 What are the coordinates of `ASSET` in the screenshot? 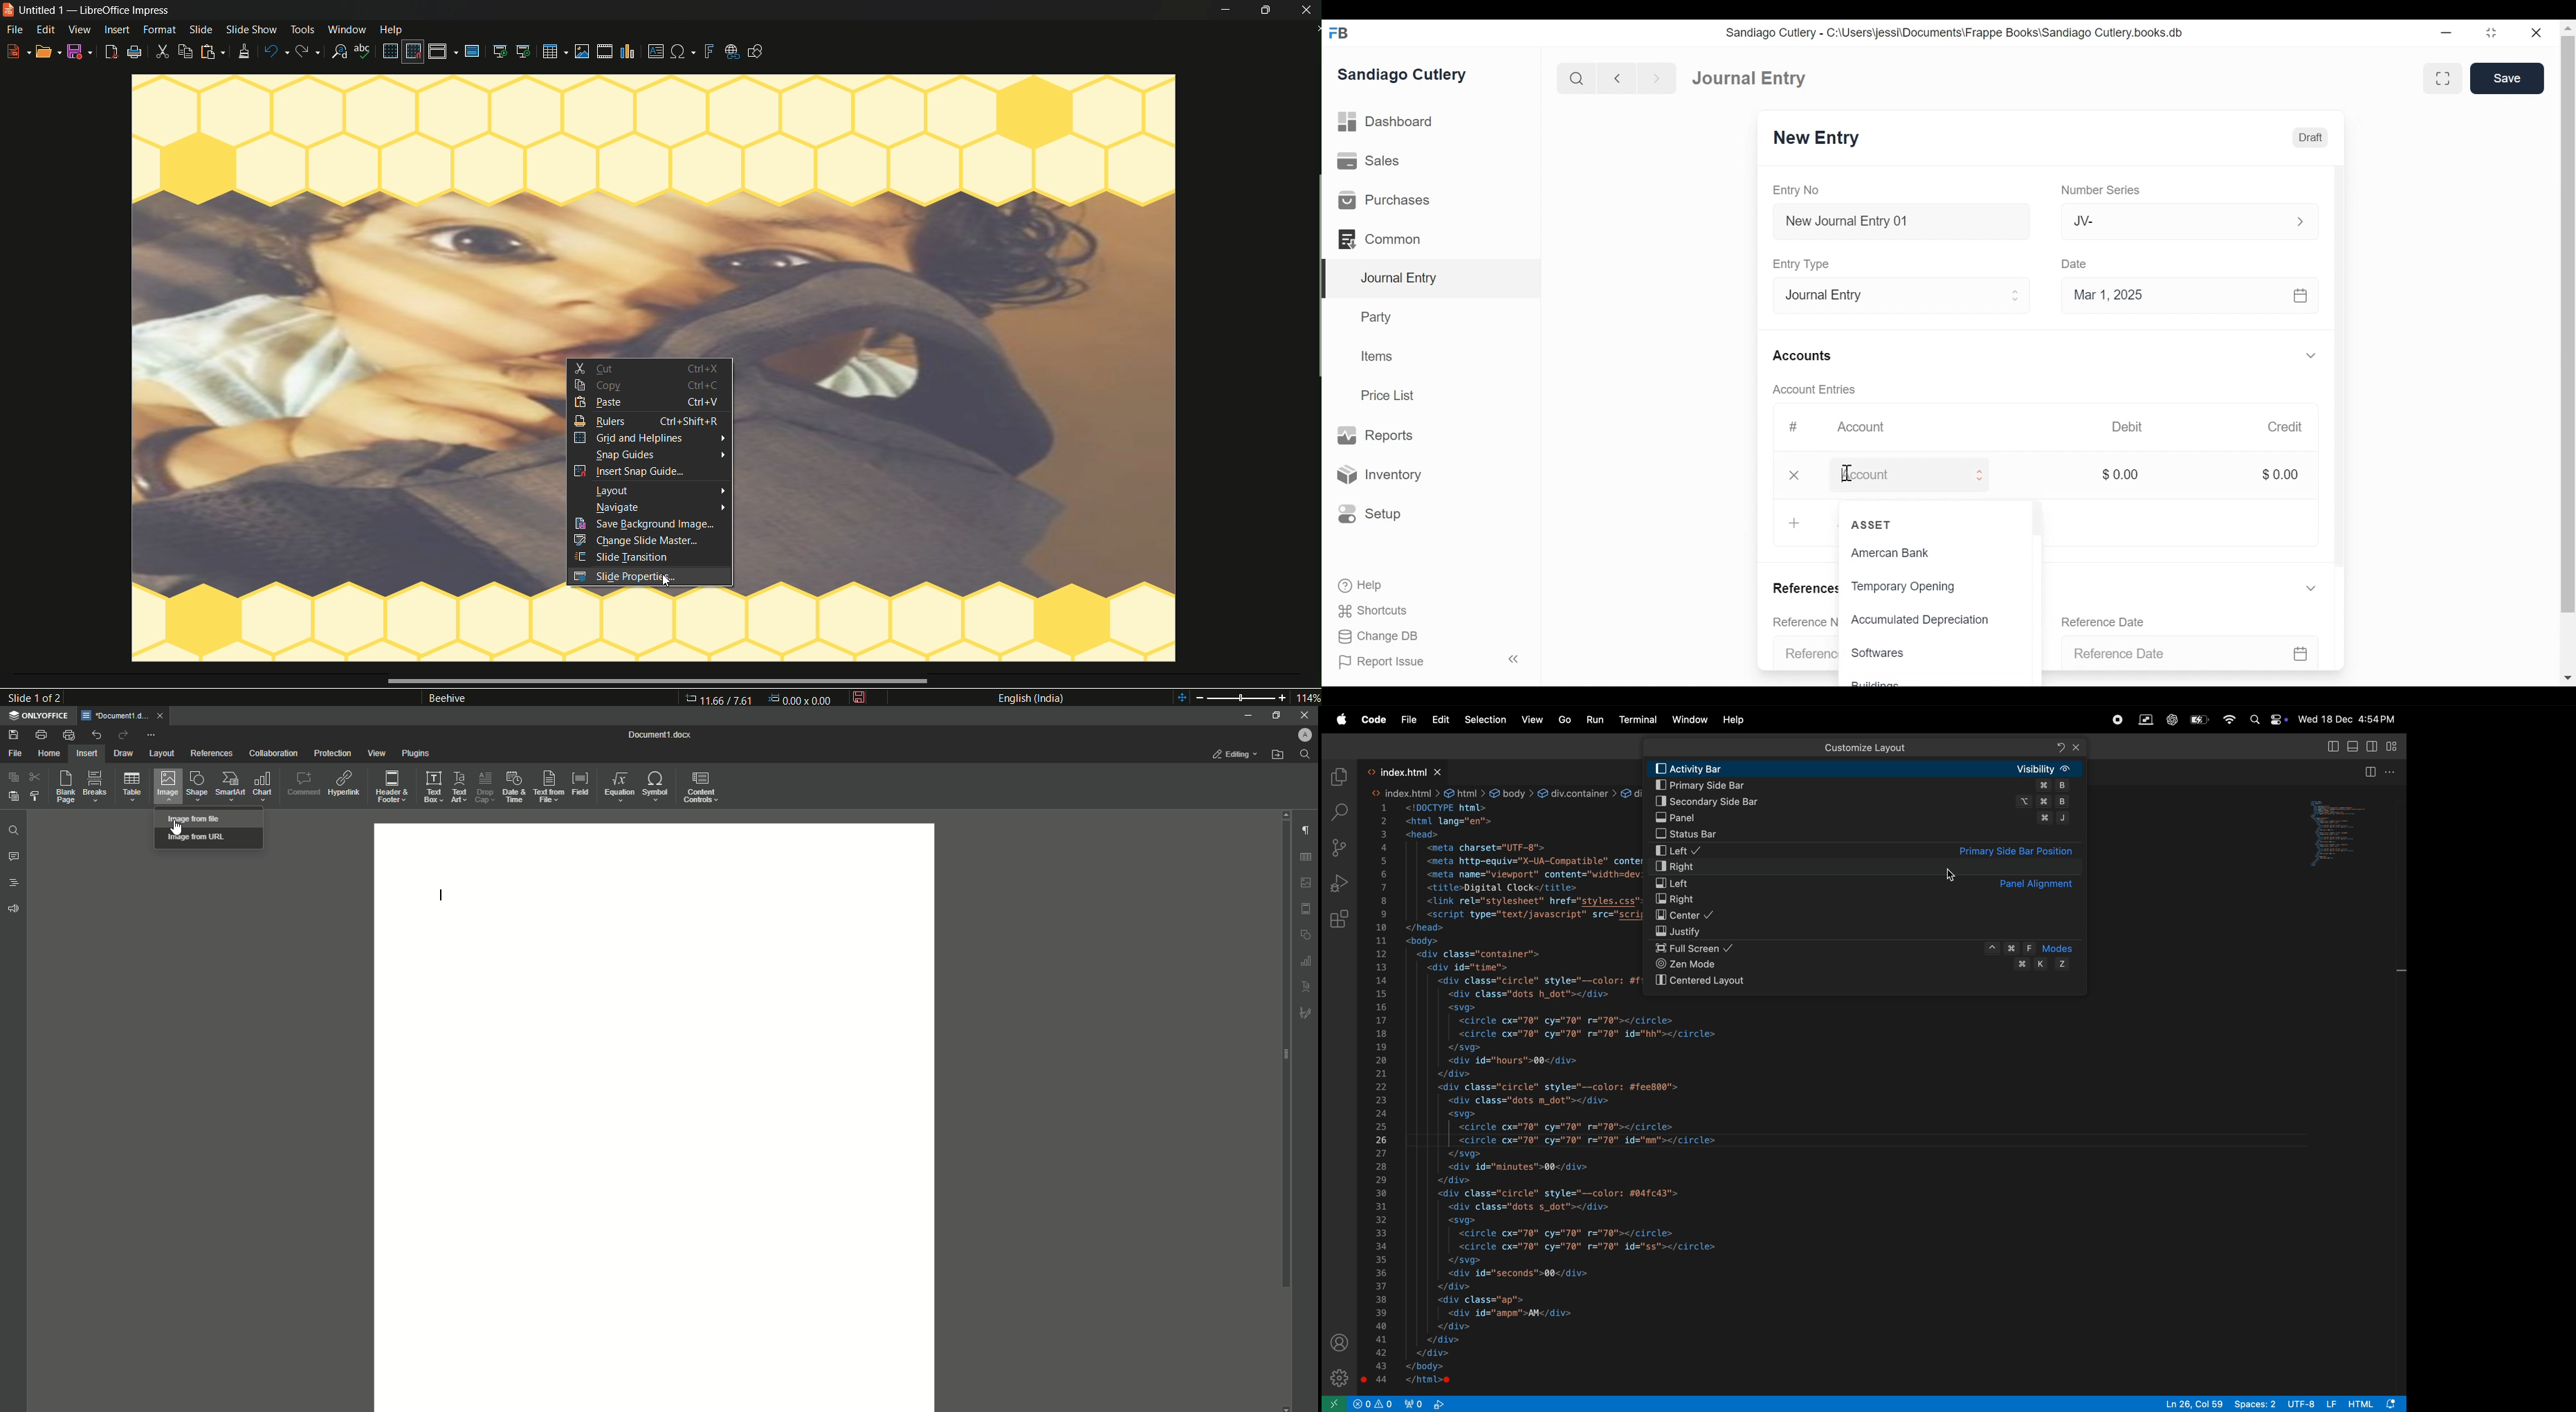 It's located at (1884, 524).